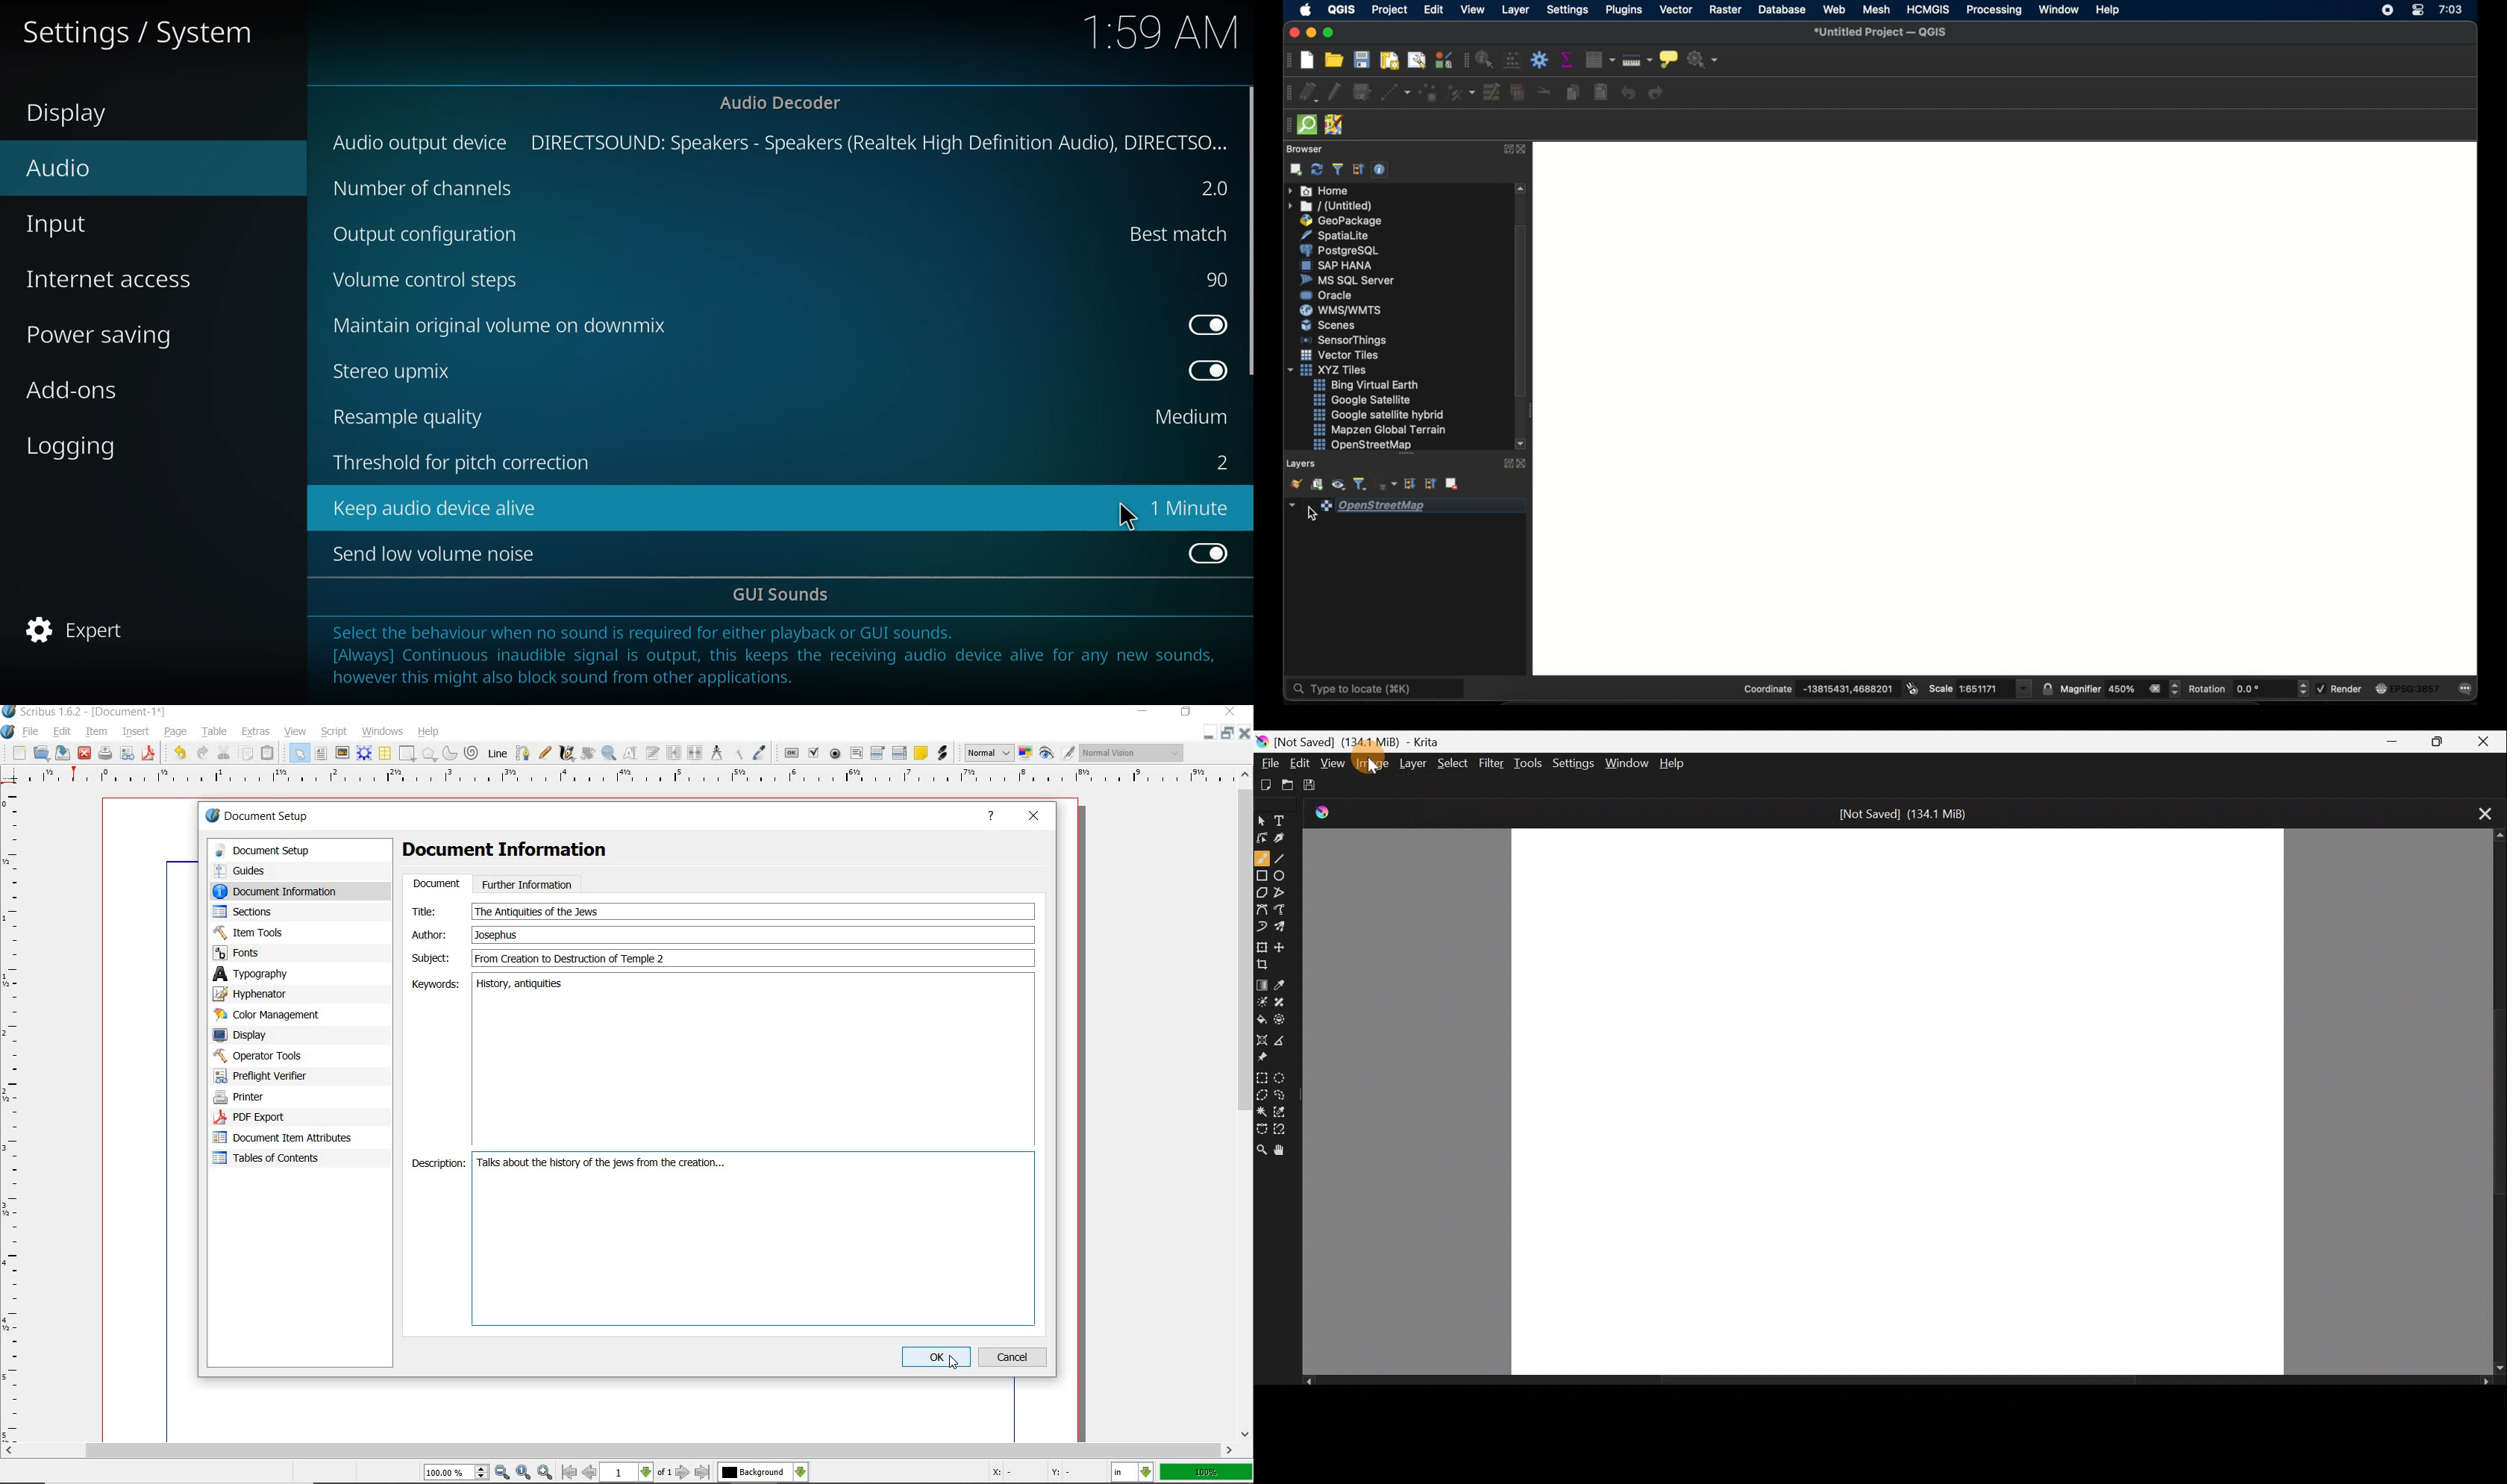  What do you see at coordinates (275, 1098) in the screenshot?
I see `printer` at bounding box center [275, 1098].